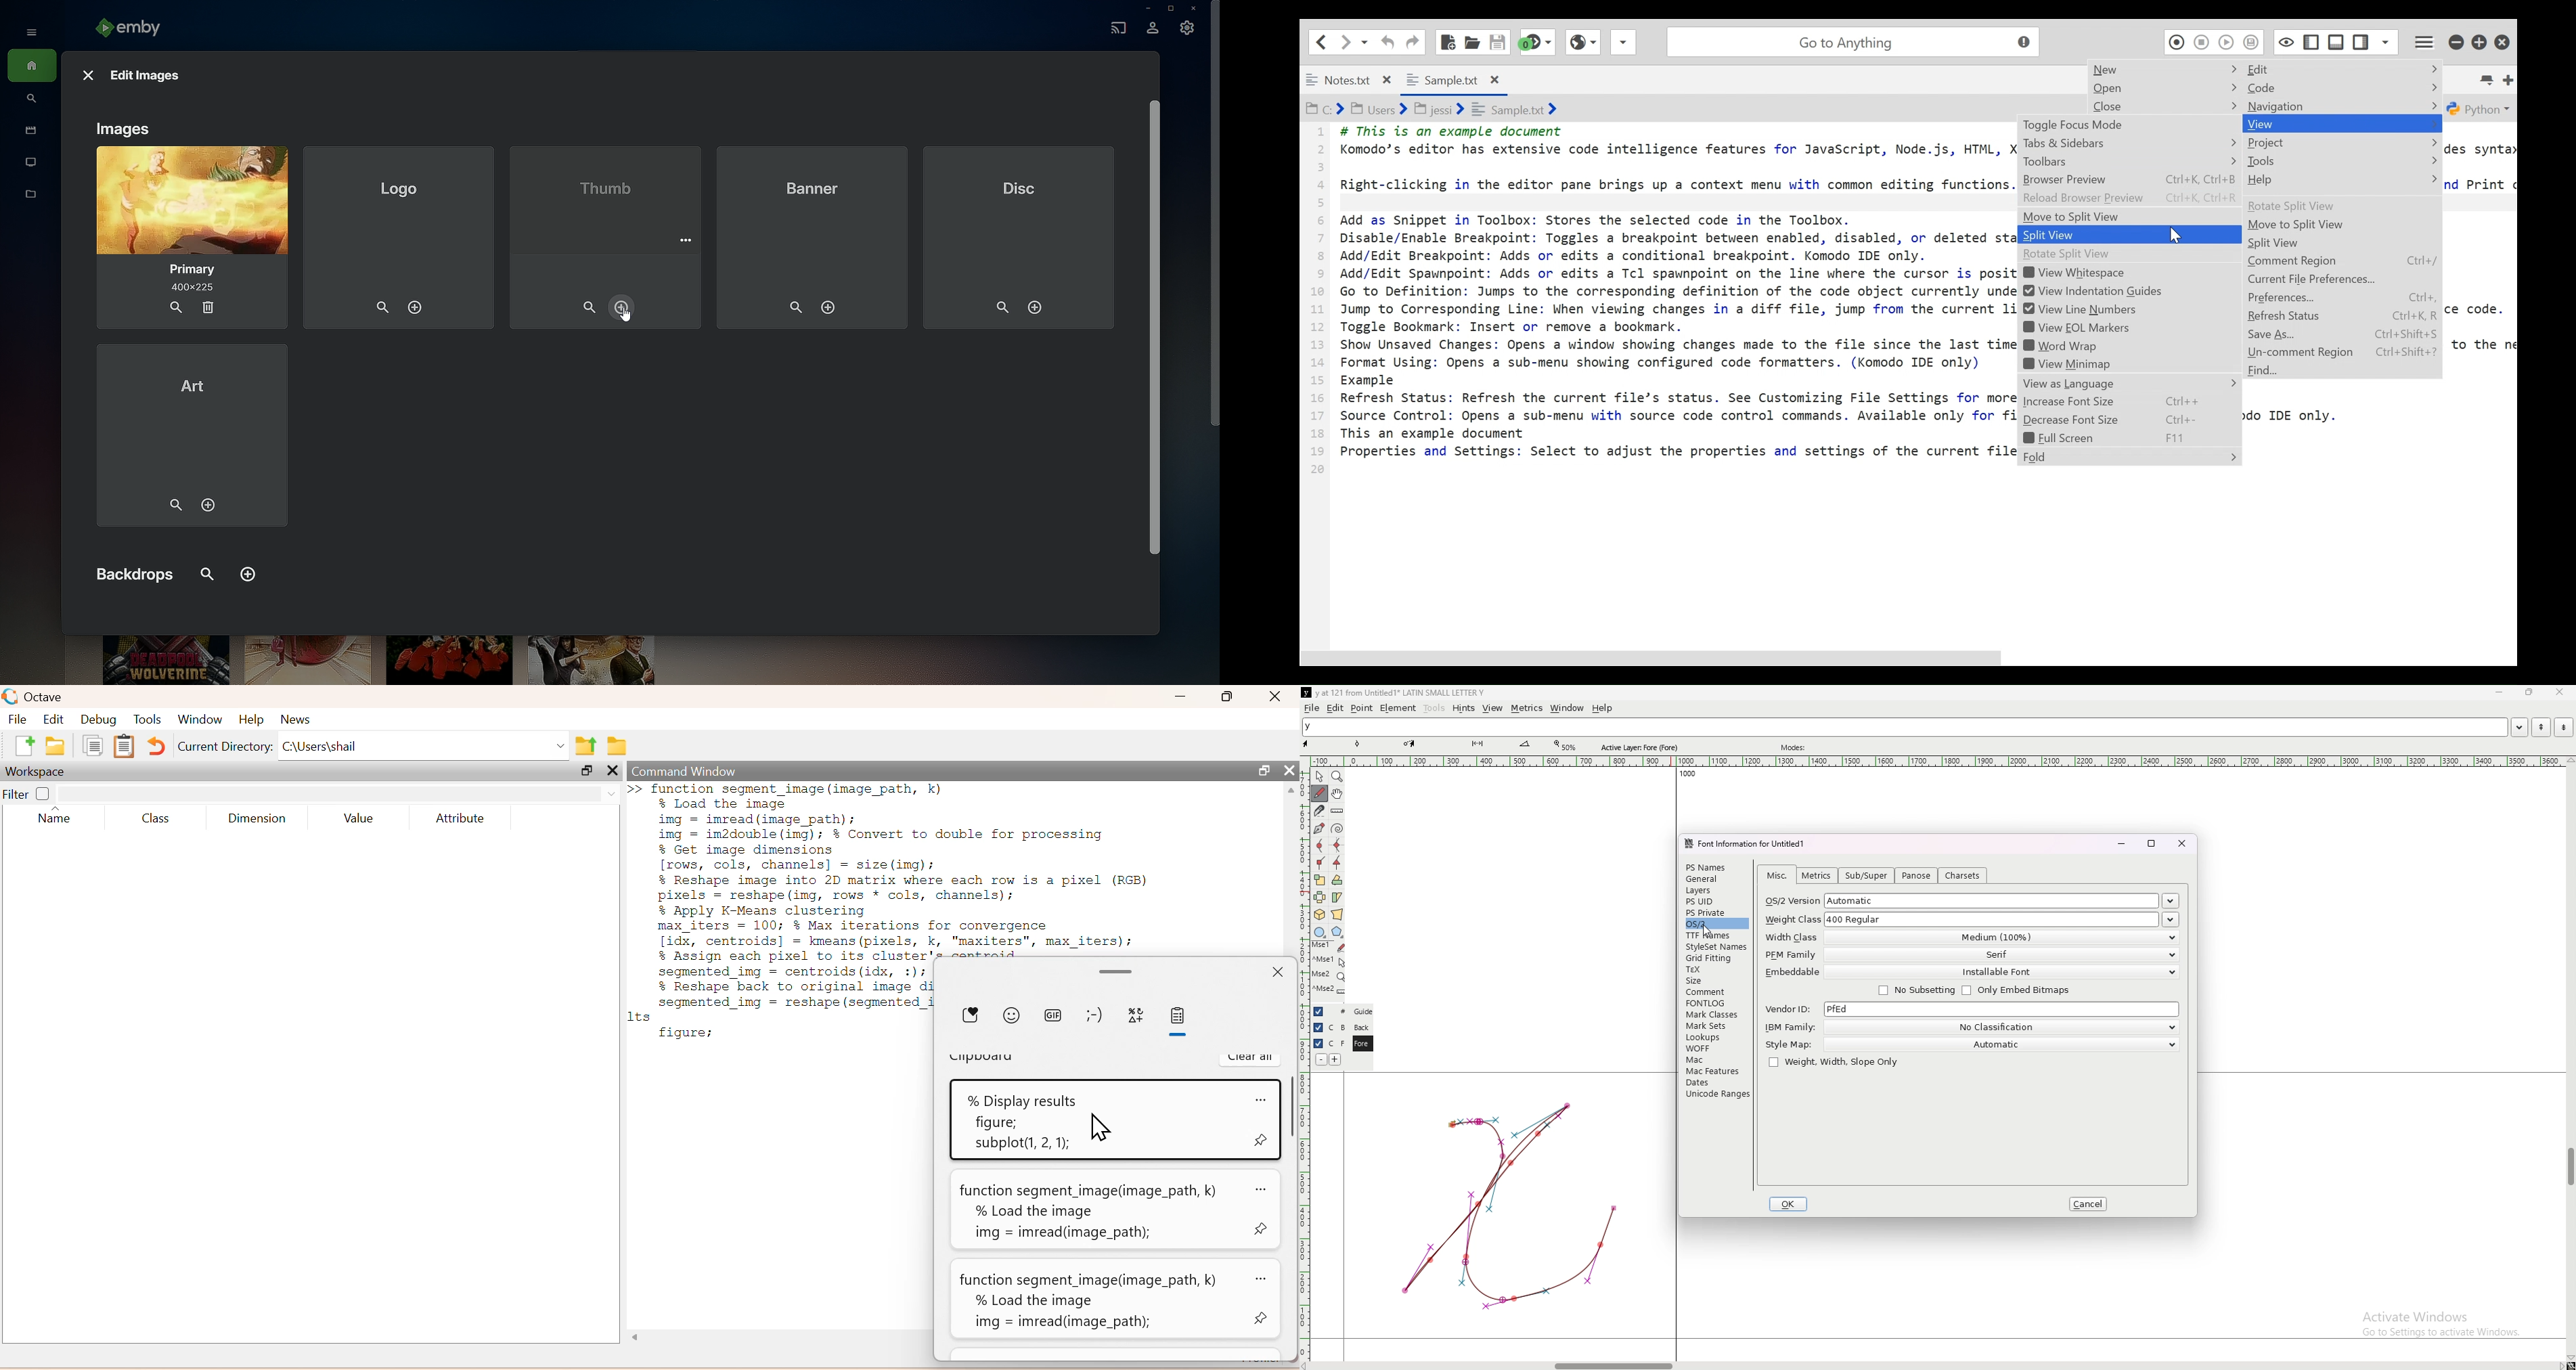 The image size is (2576, 1372). What do you see at coordinates (1509, 1204) in the screenshot?
I see `graph` at bounding box center [1509, 1204].